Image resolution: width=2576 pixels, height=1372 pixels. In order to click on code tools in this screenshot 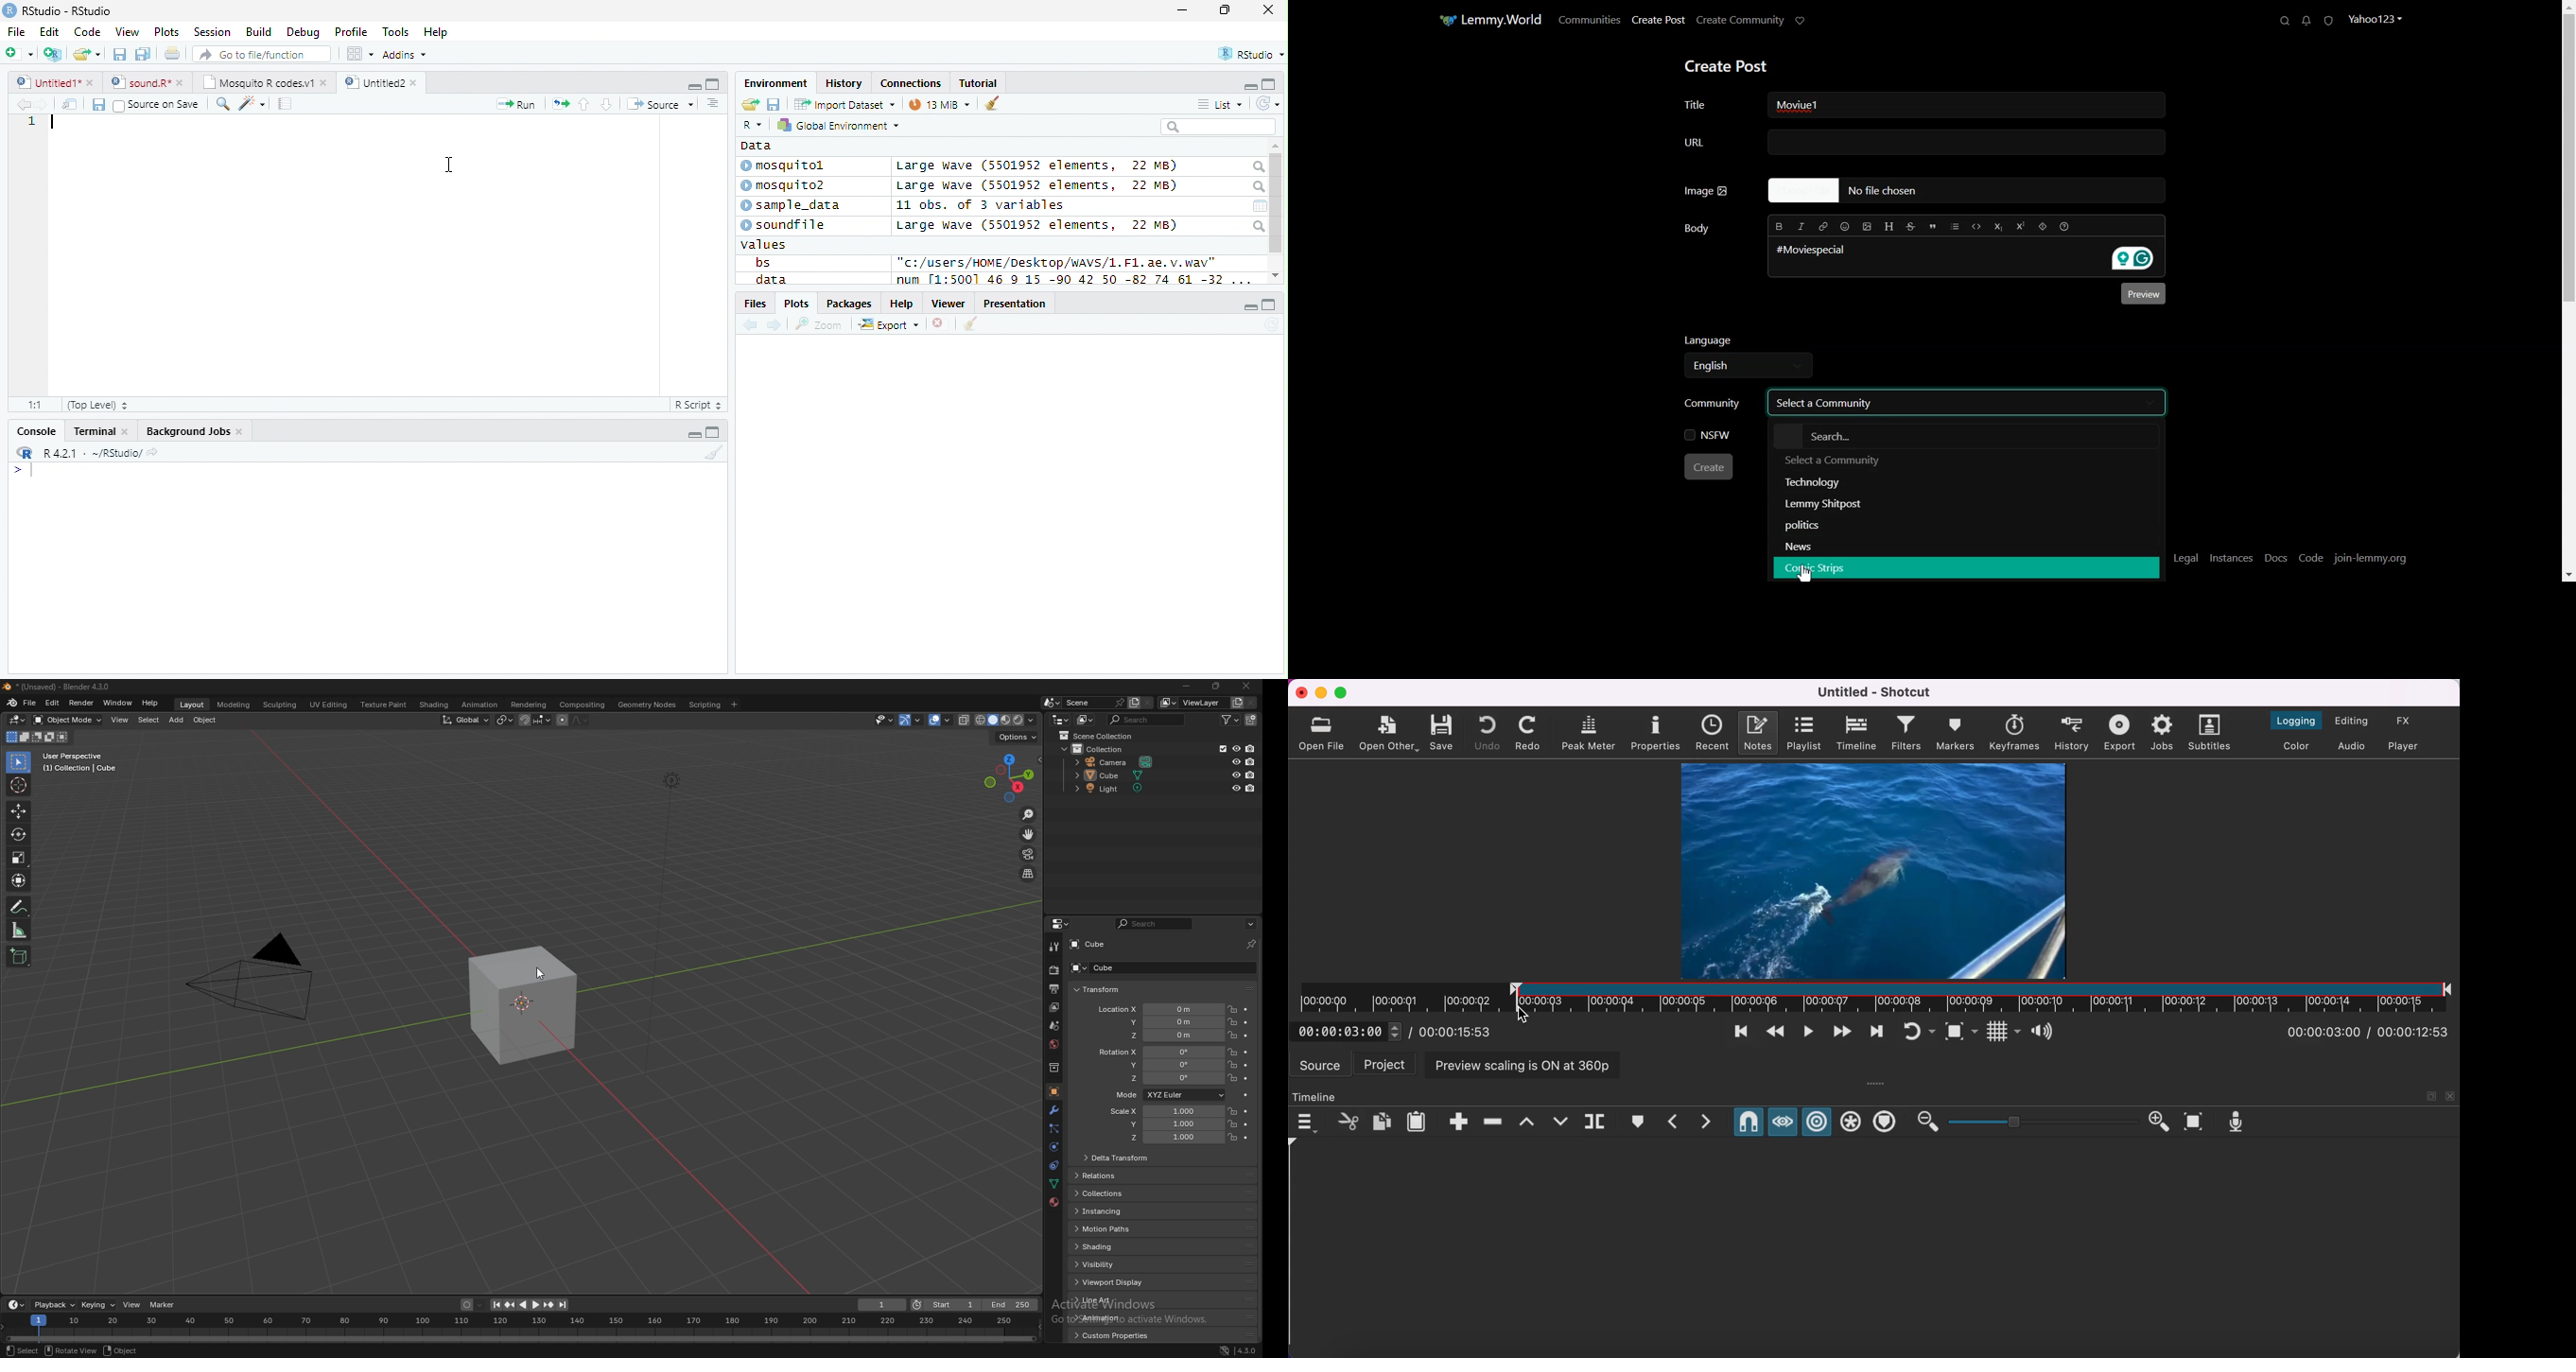, I will do `click(252, 104)`.